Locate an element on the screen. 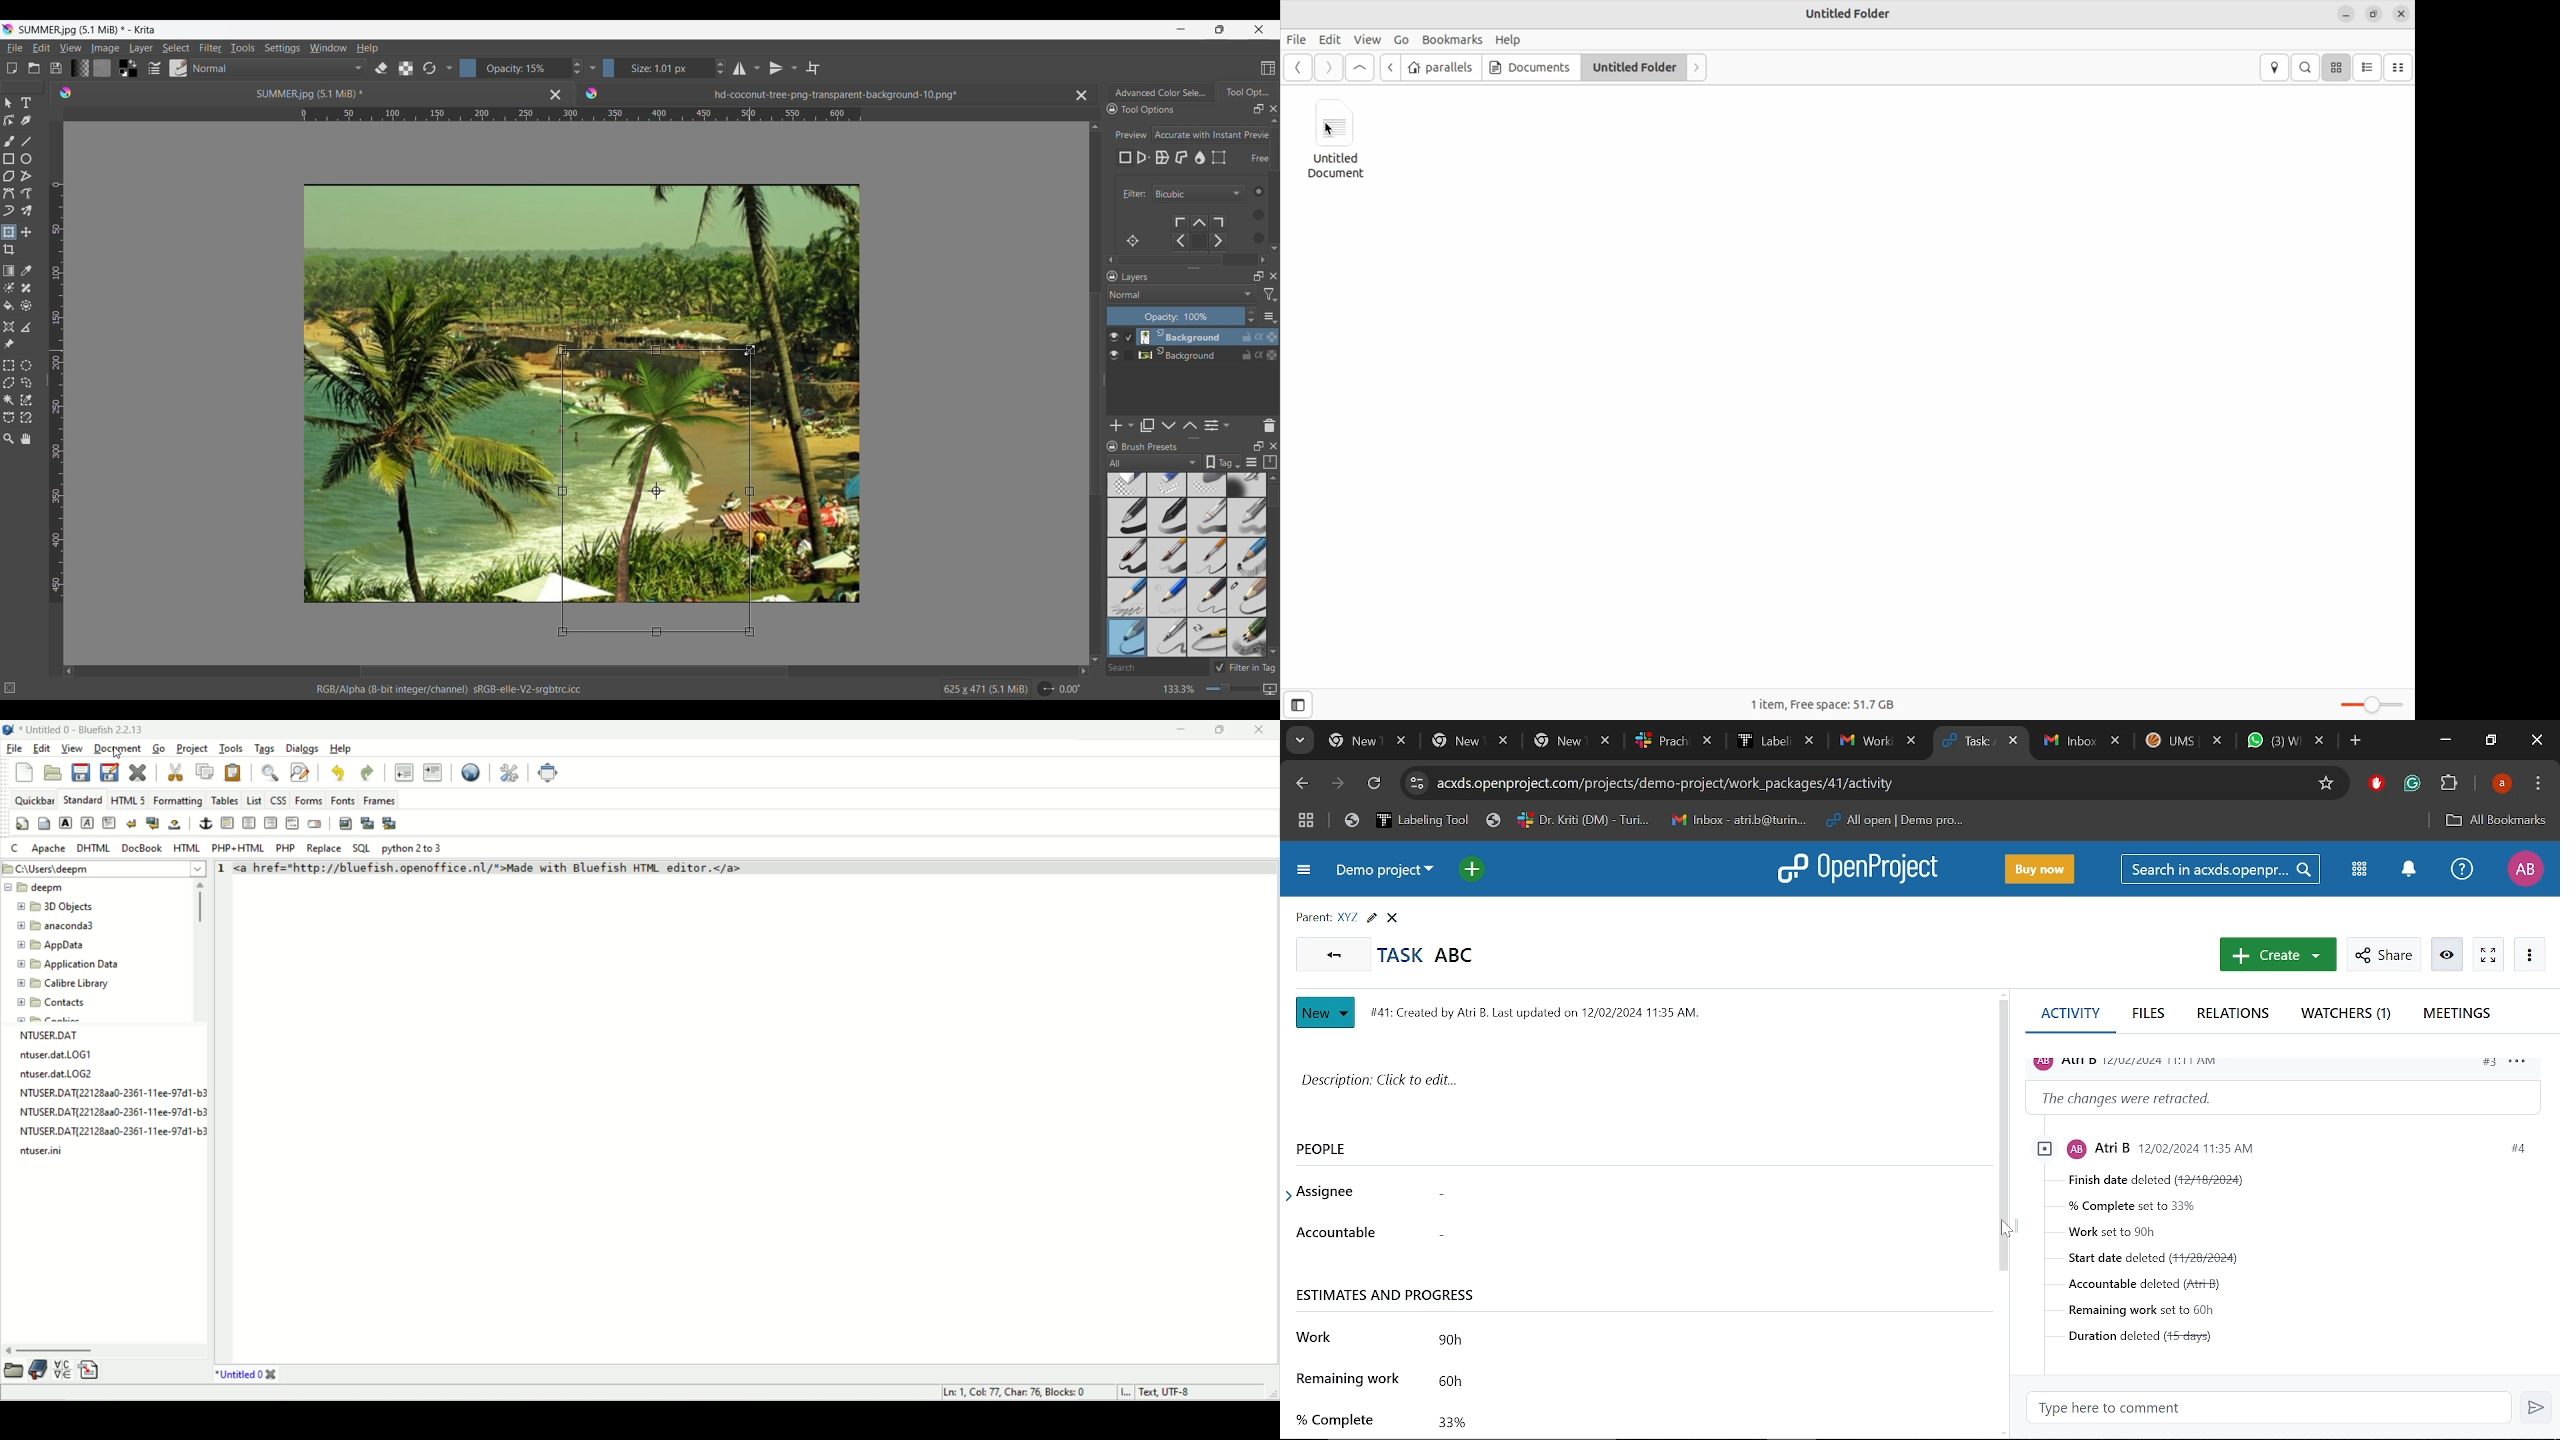 The width and height of the screenshot is (2576, 1456). Bookmarks is located at coordinates (1449, 38).